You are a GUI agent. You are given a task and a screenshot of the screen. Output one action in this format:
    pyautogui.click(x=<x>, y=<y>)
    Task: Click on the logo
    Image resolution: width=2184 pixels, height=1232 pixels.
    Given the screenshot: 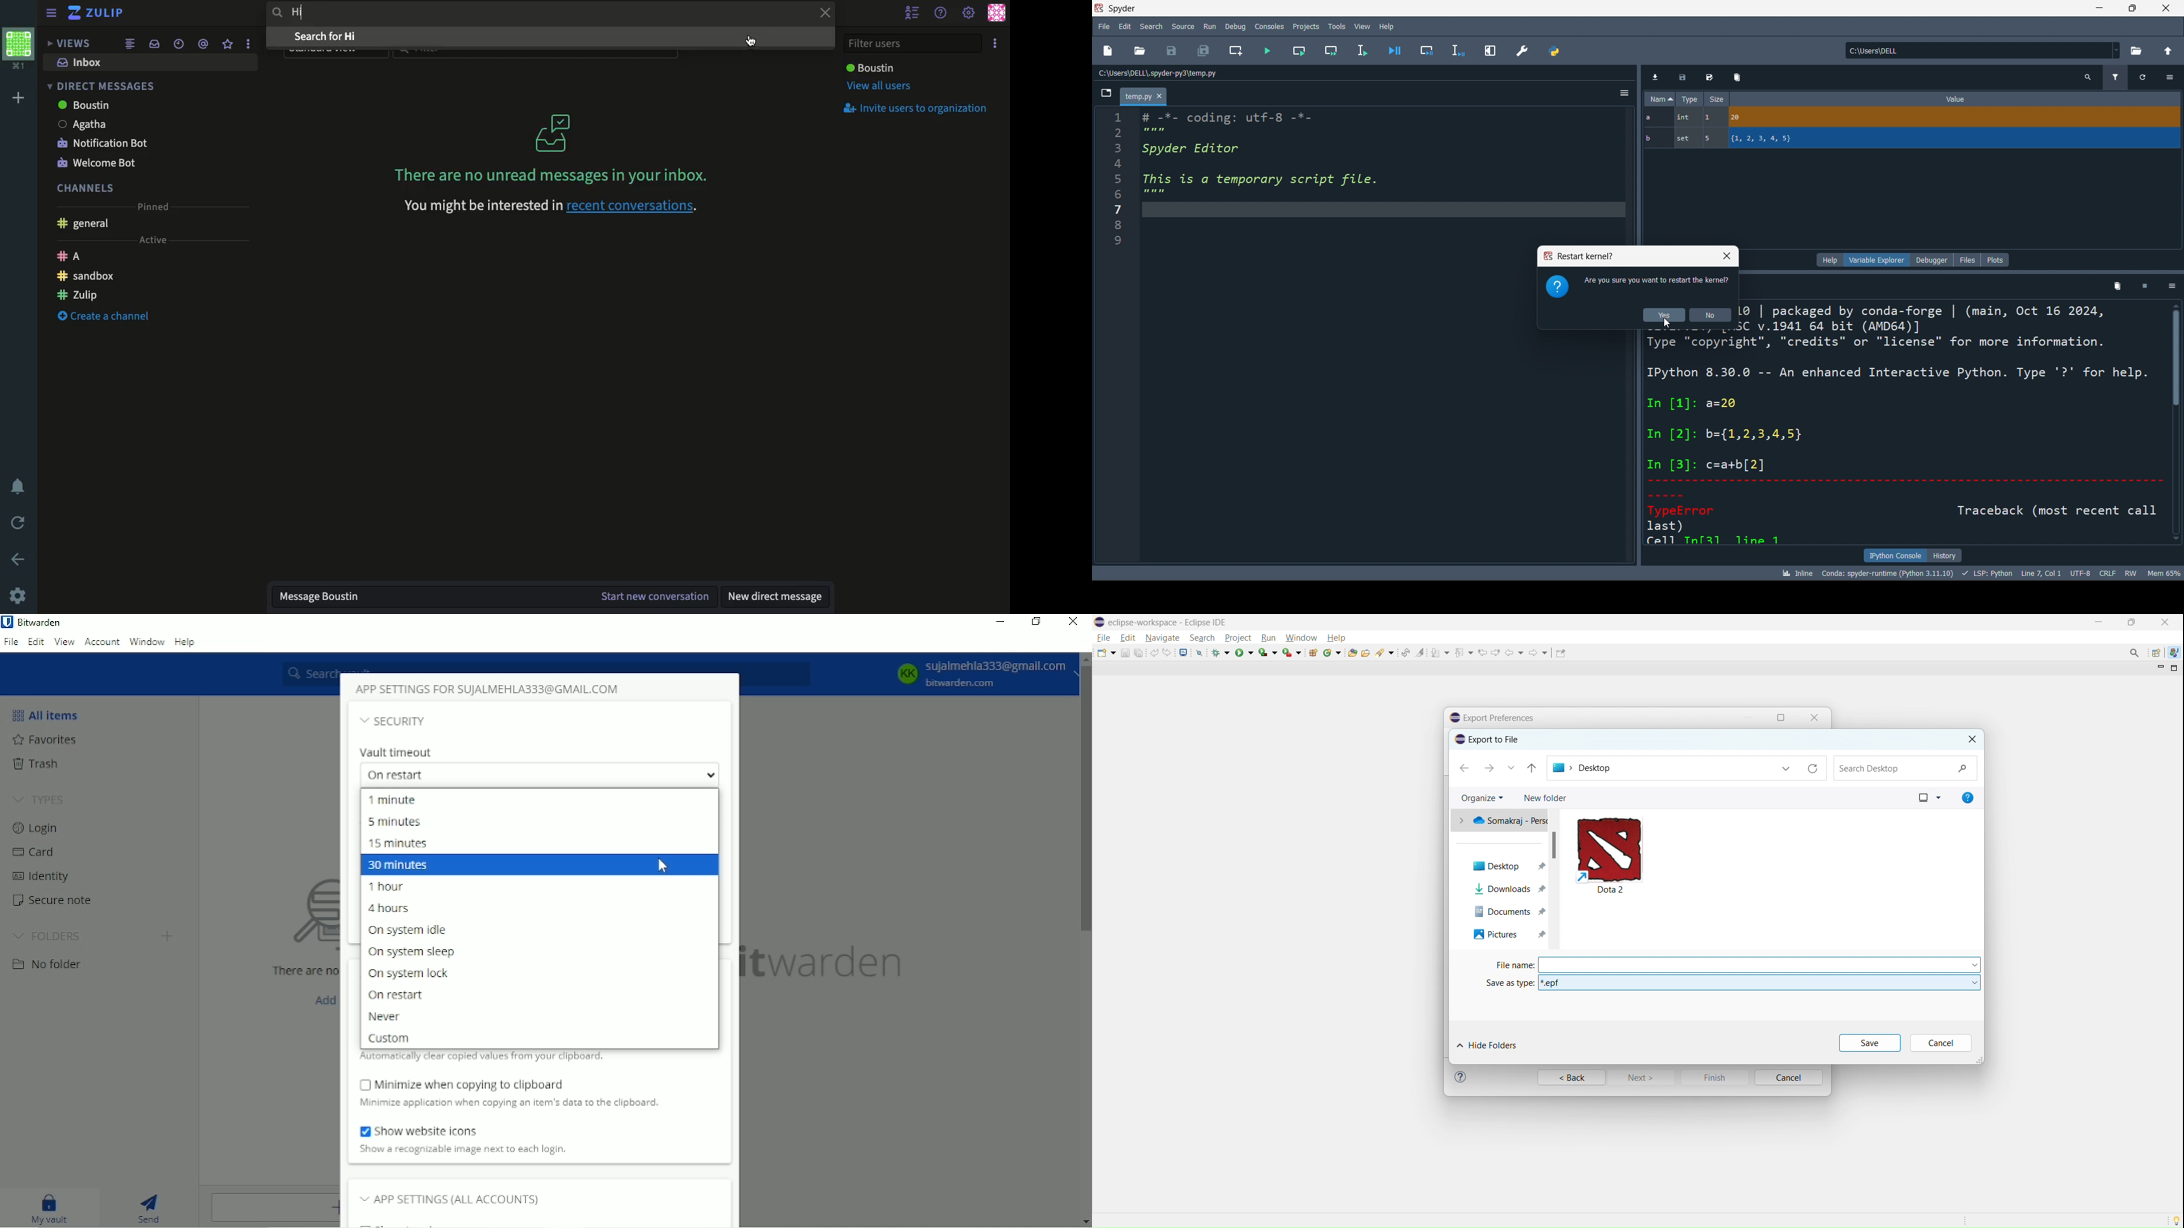 What is the action you would take?
    pyautogui.click(x=1099, y=622)
    